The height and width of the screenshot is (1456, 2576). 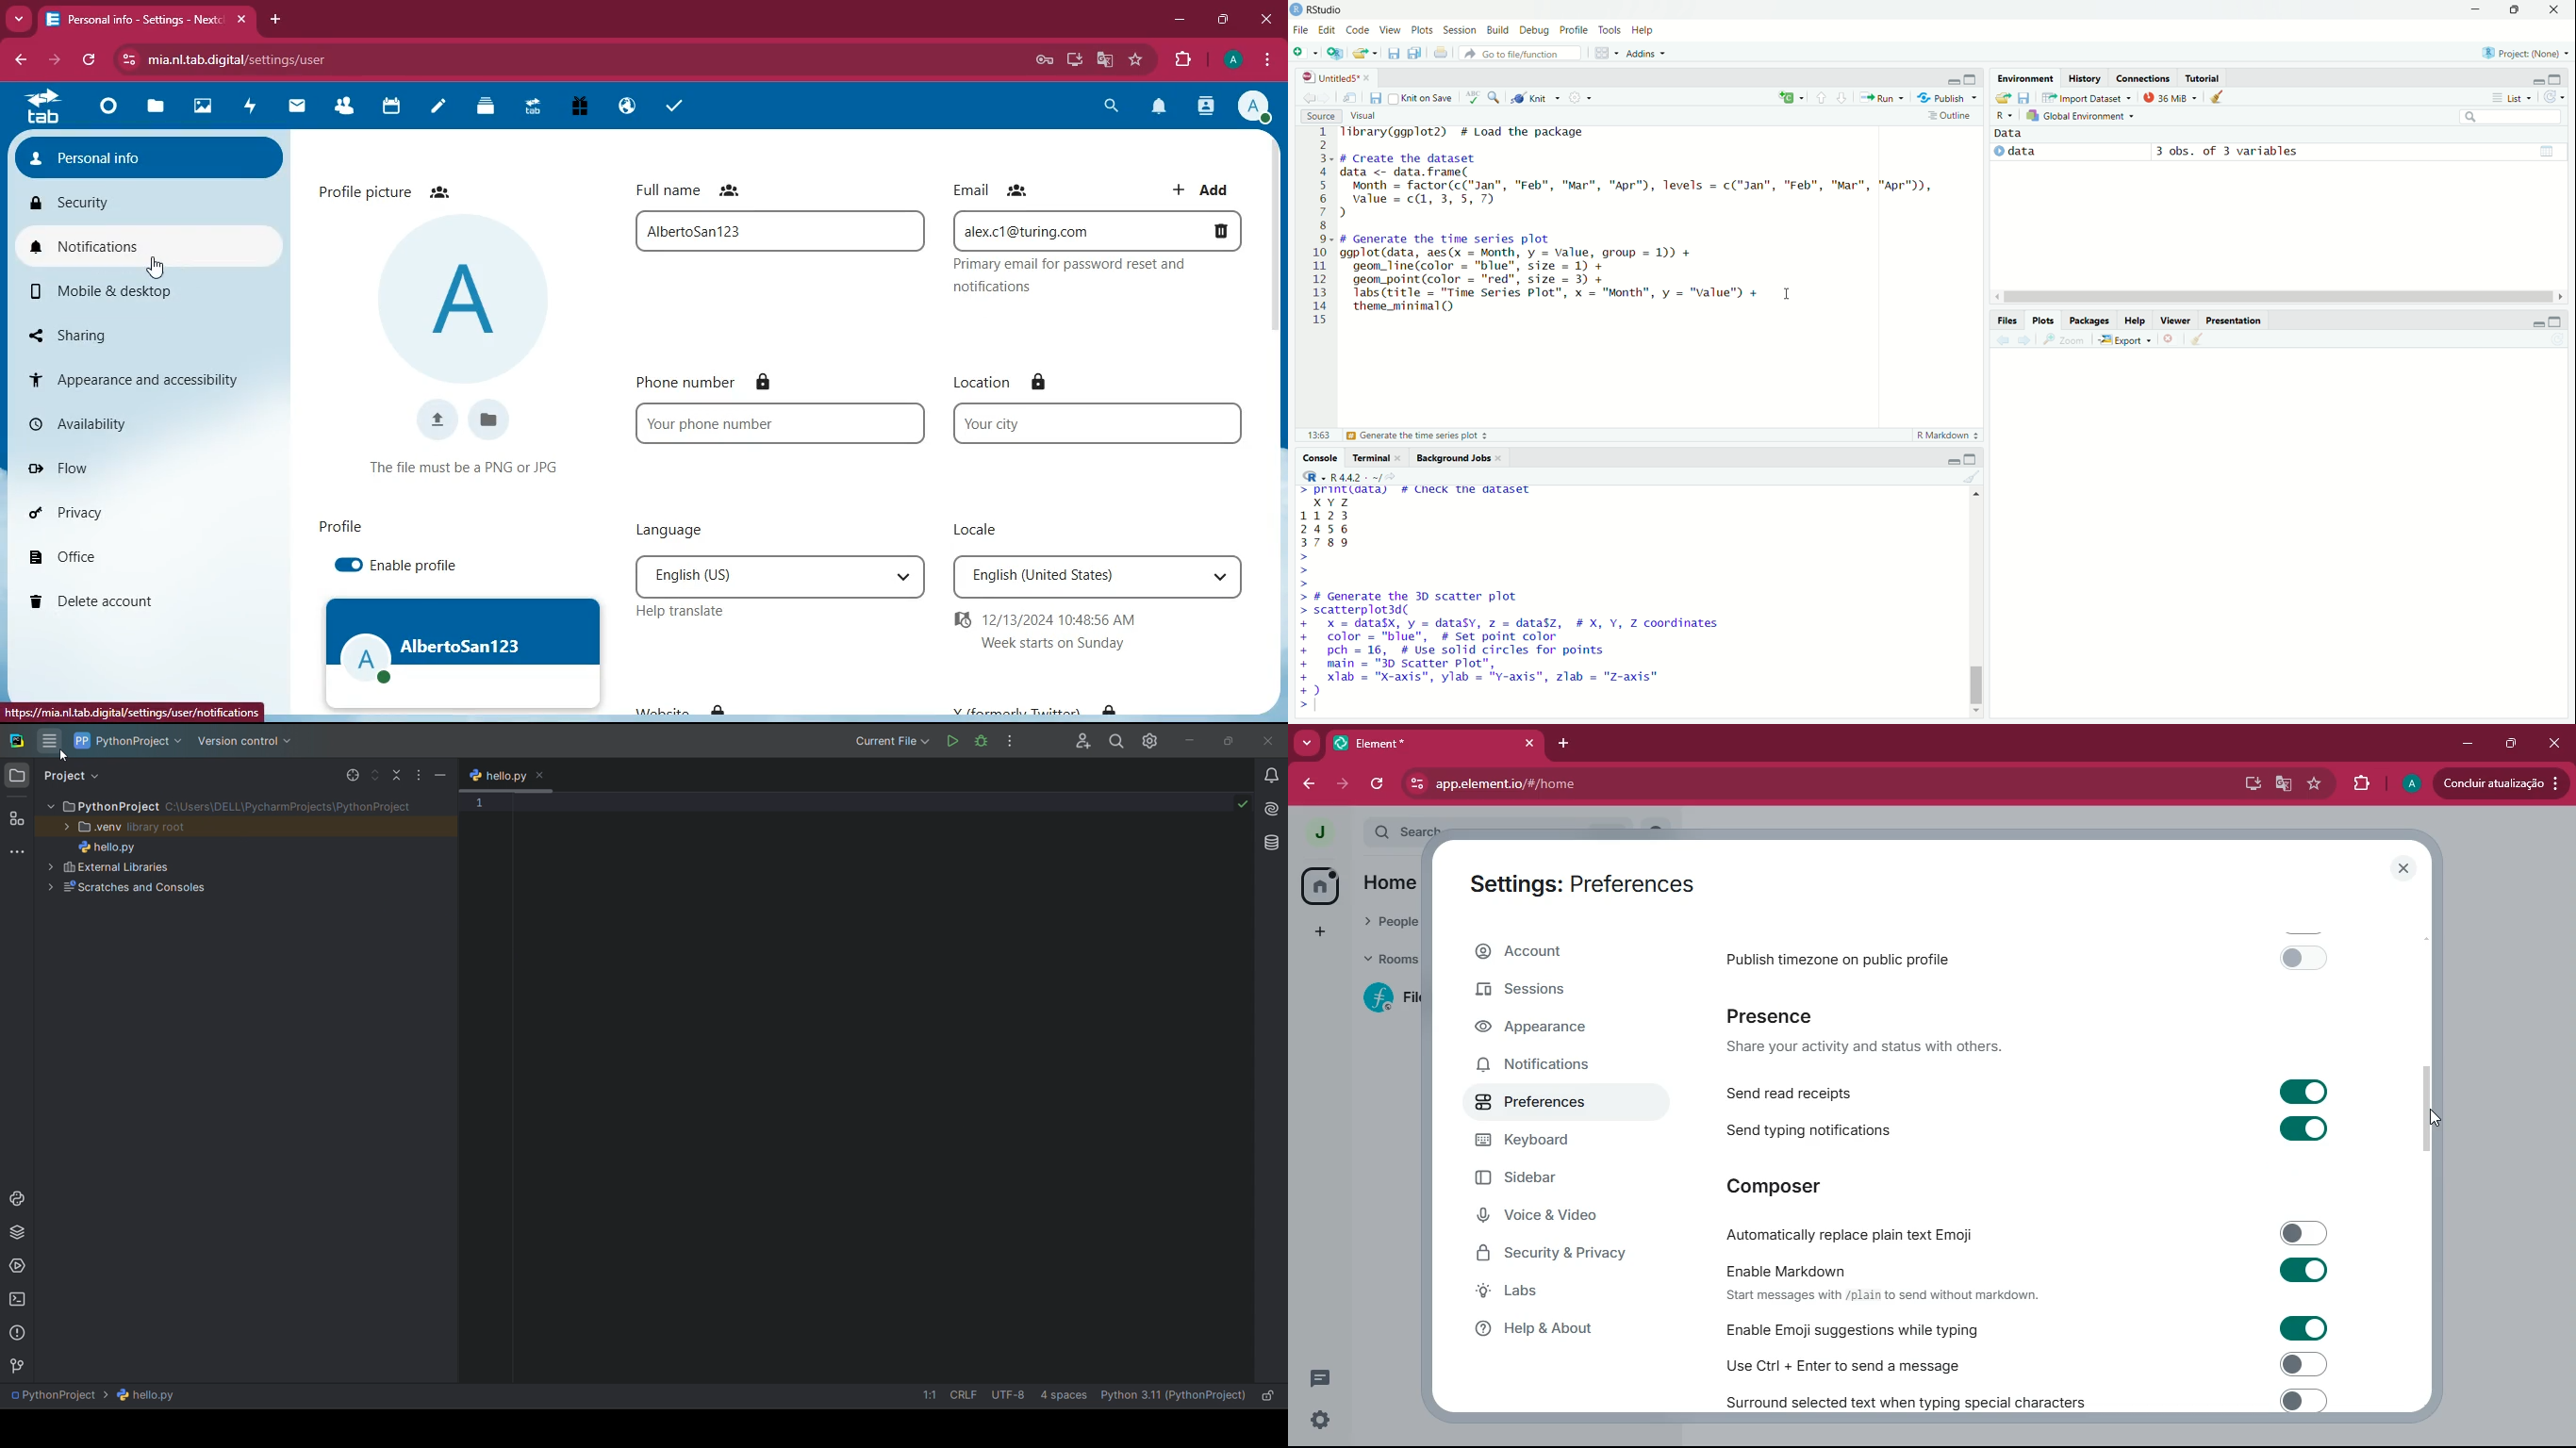 I want to click on View, so click(x=1389, y=29).